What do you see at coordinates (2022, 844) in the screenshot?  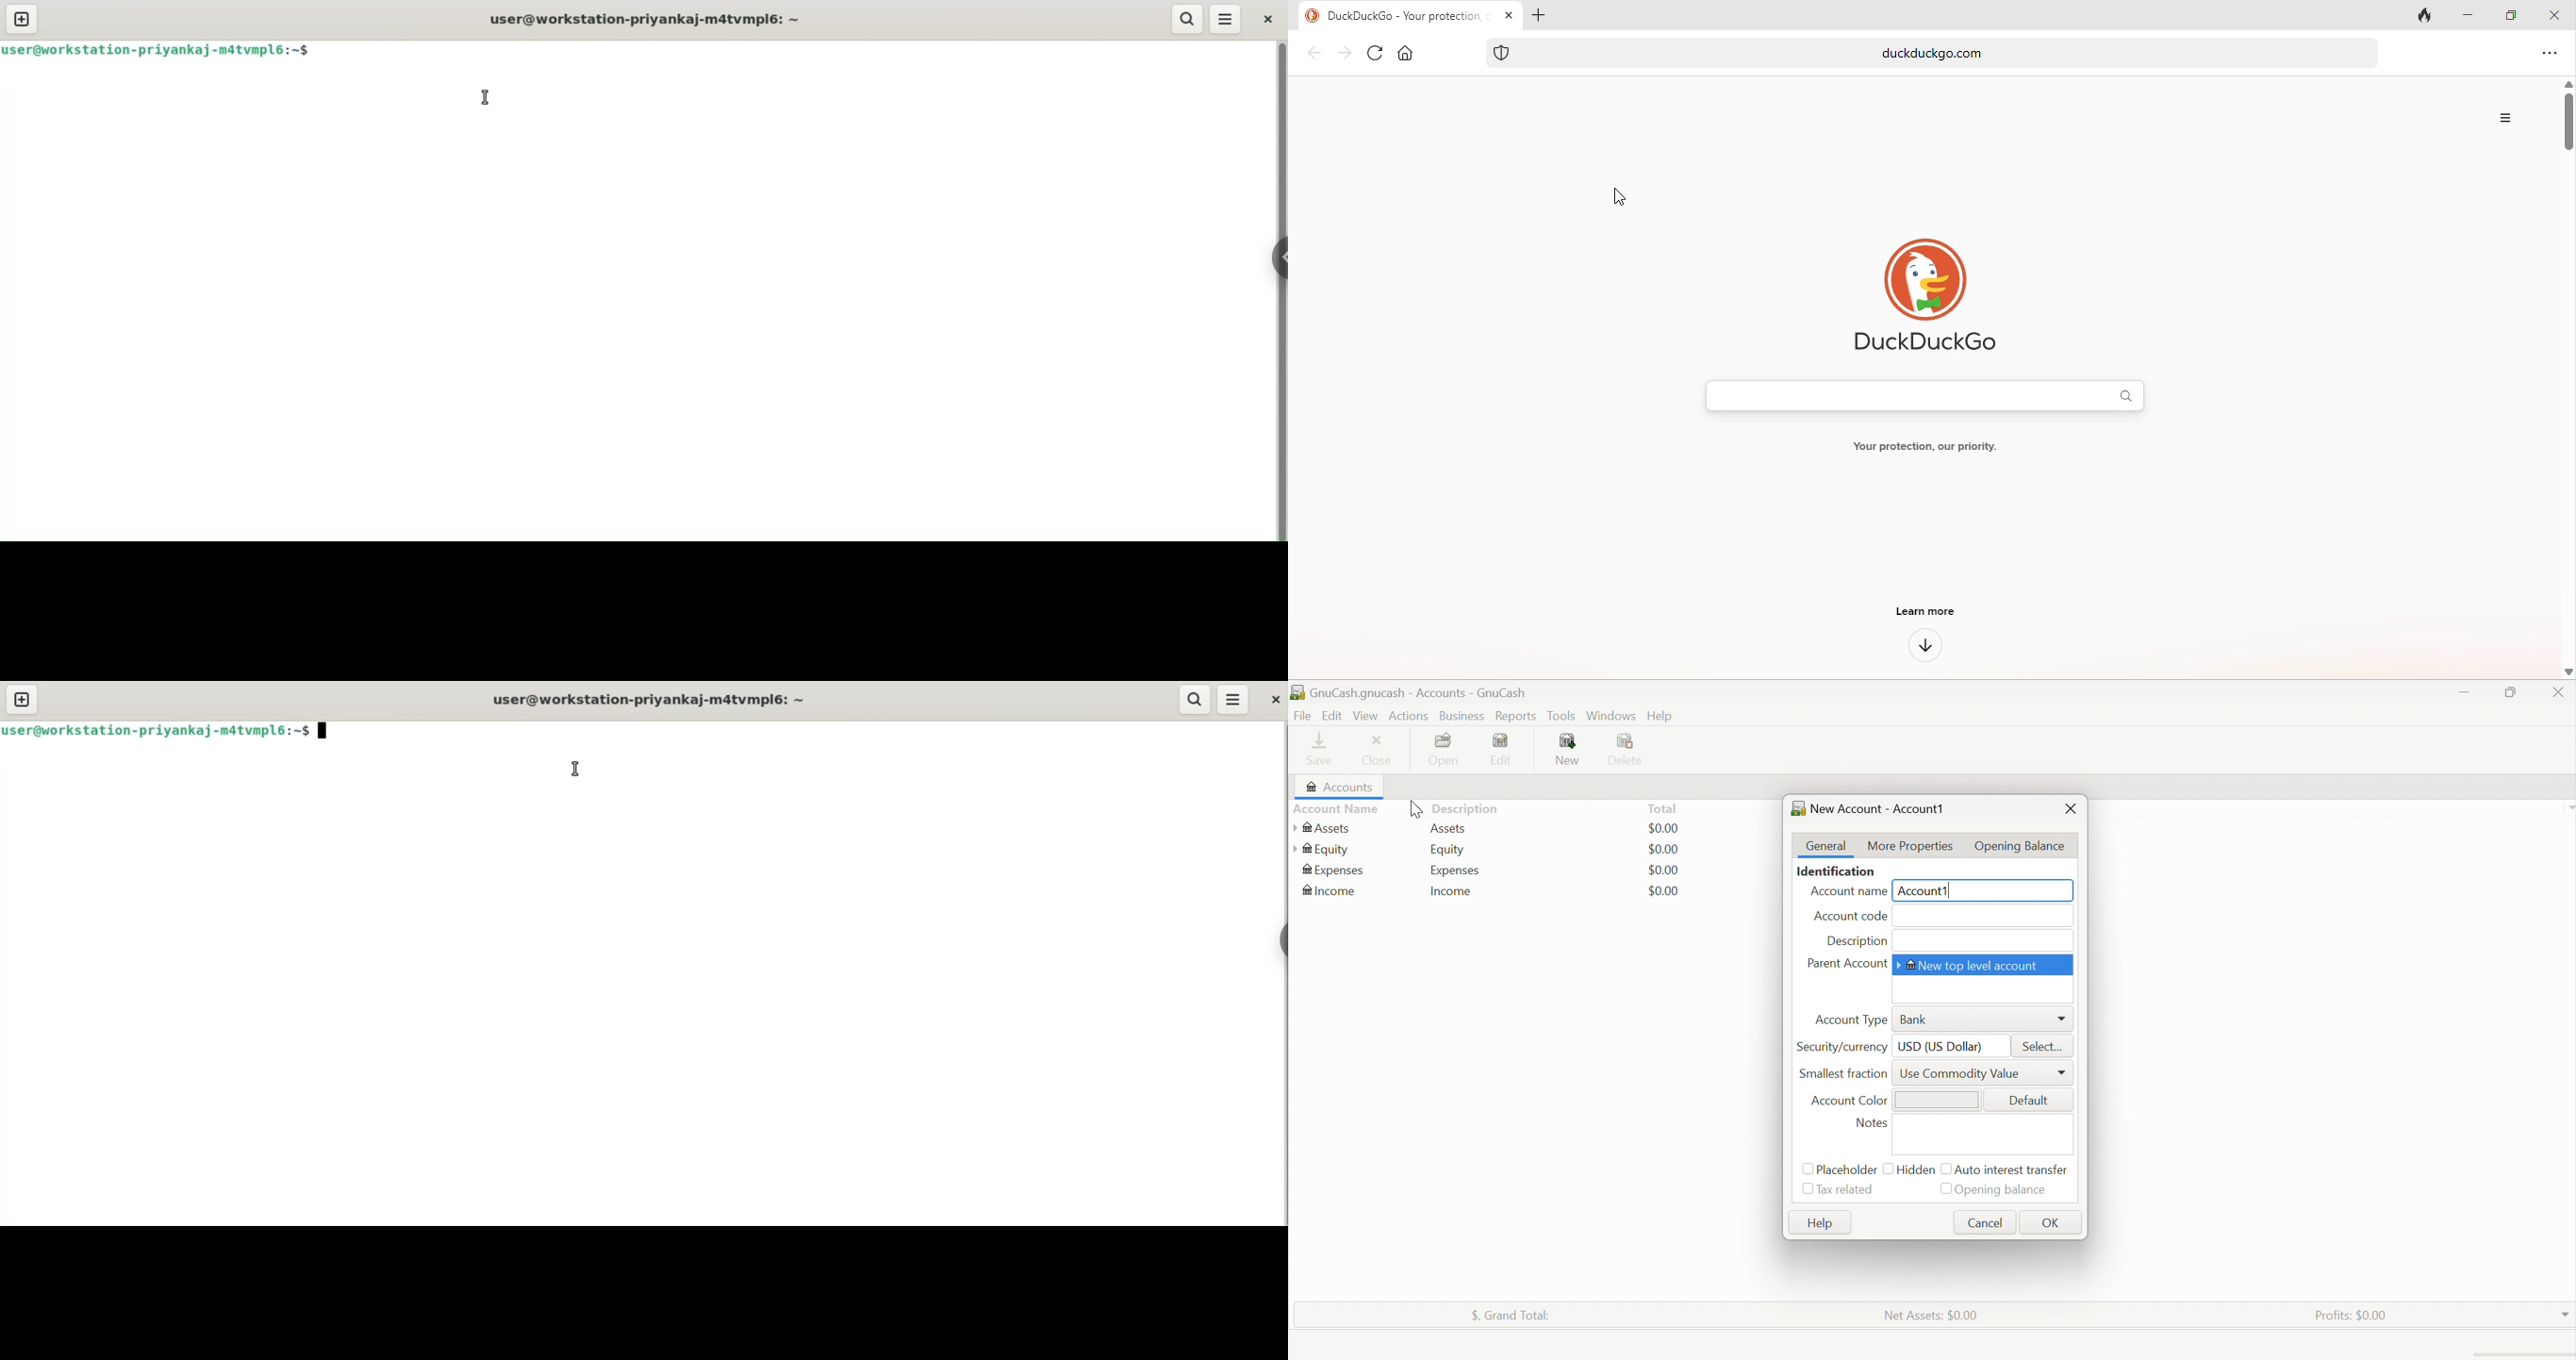 I see `Opening Balance` at bounding box center [2022, 844].